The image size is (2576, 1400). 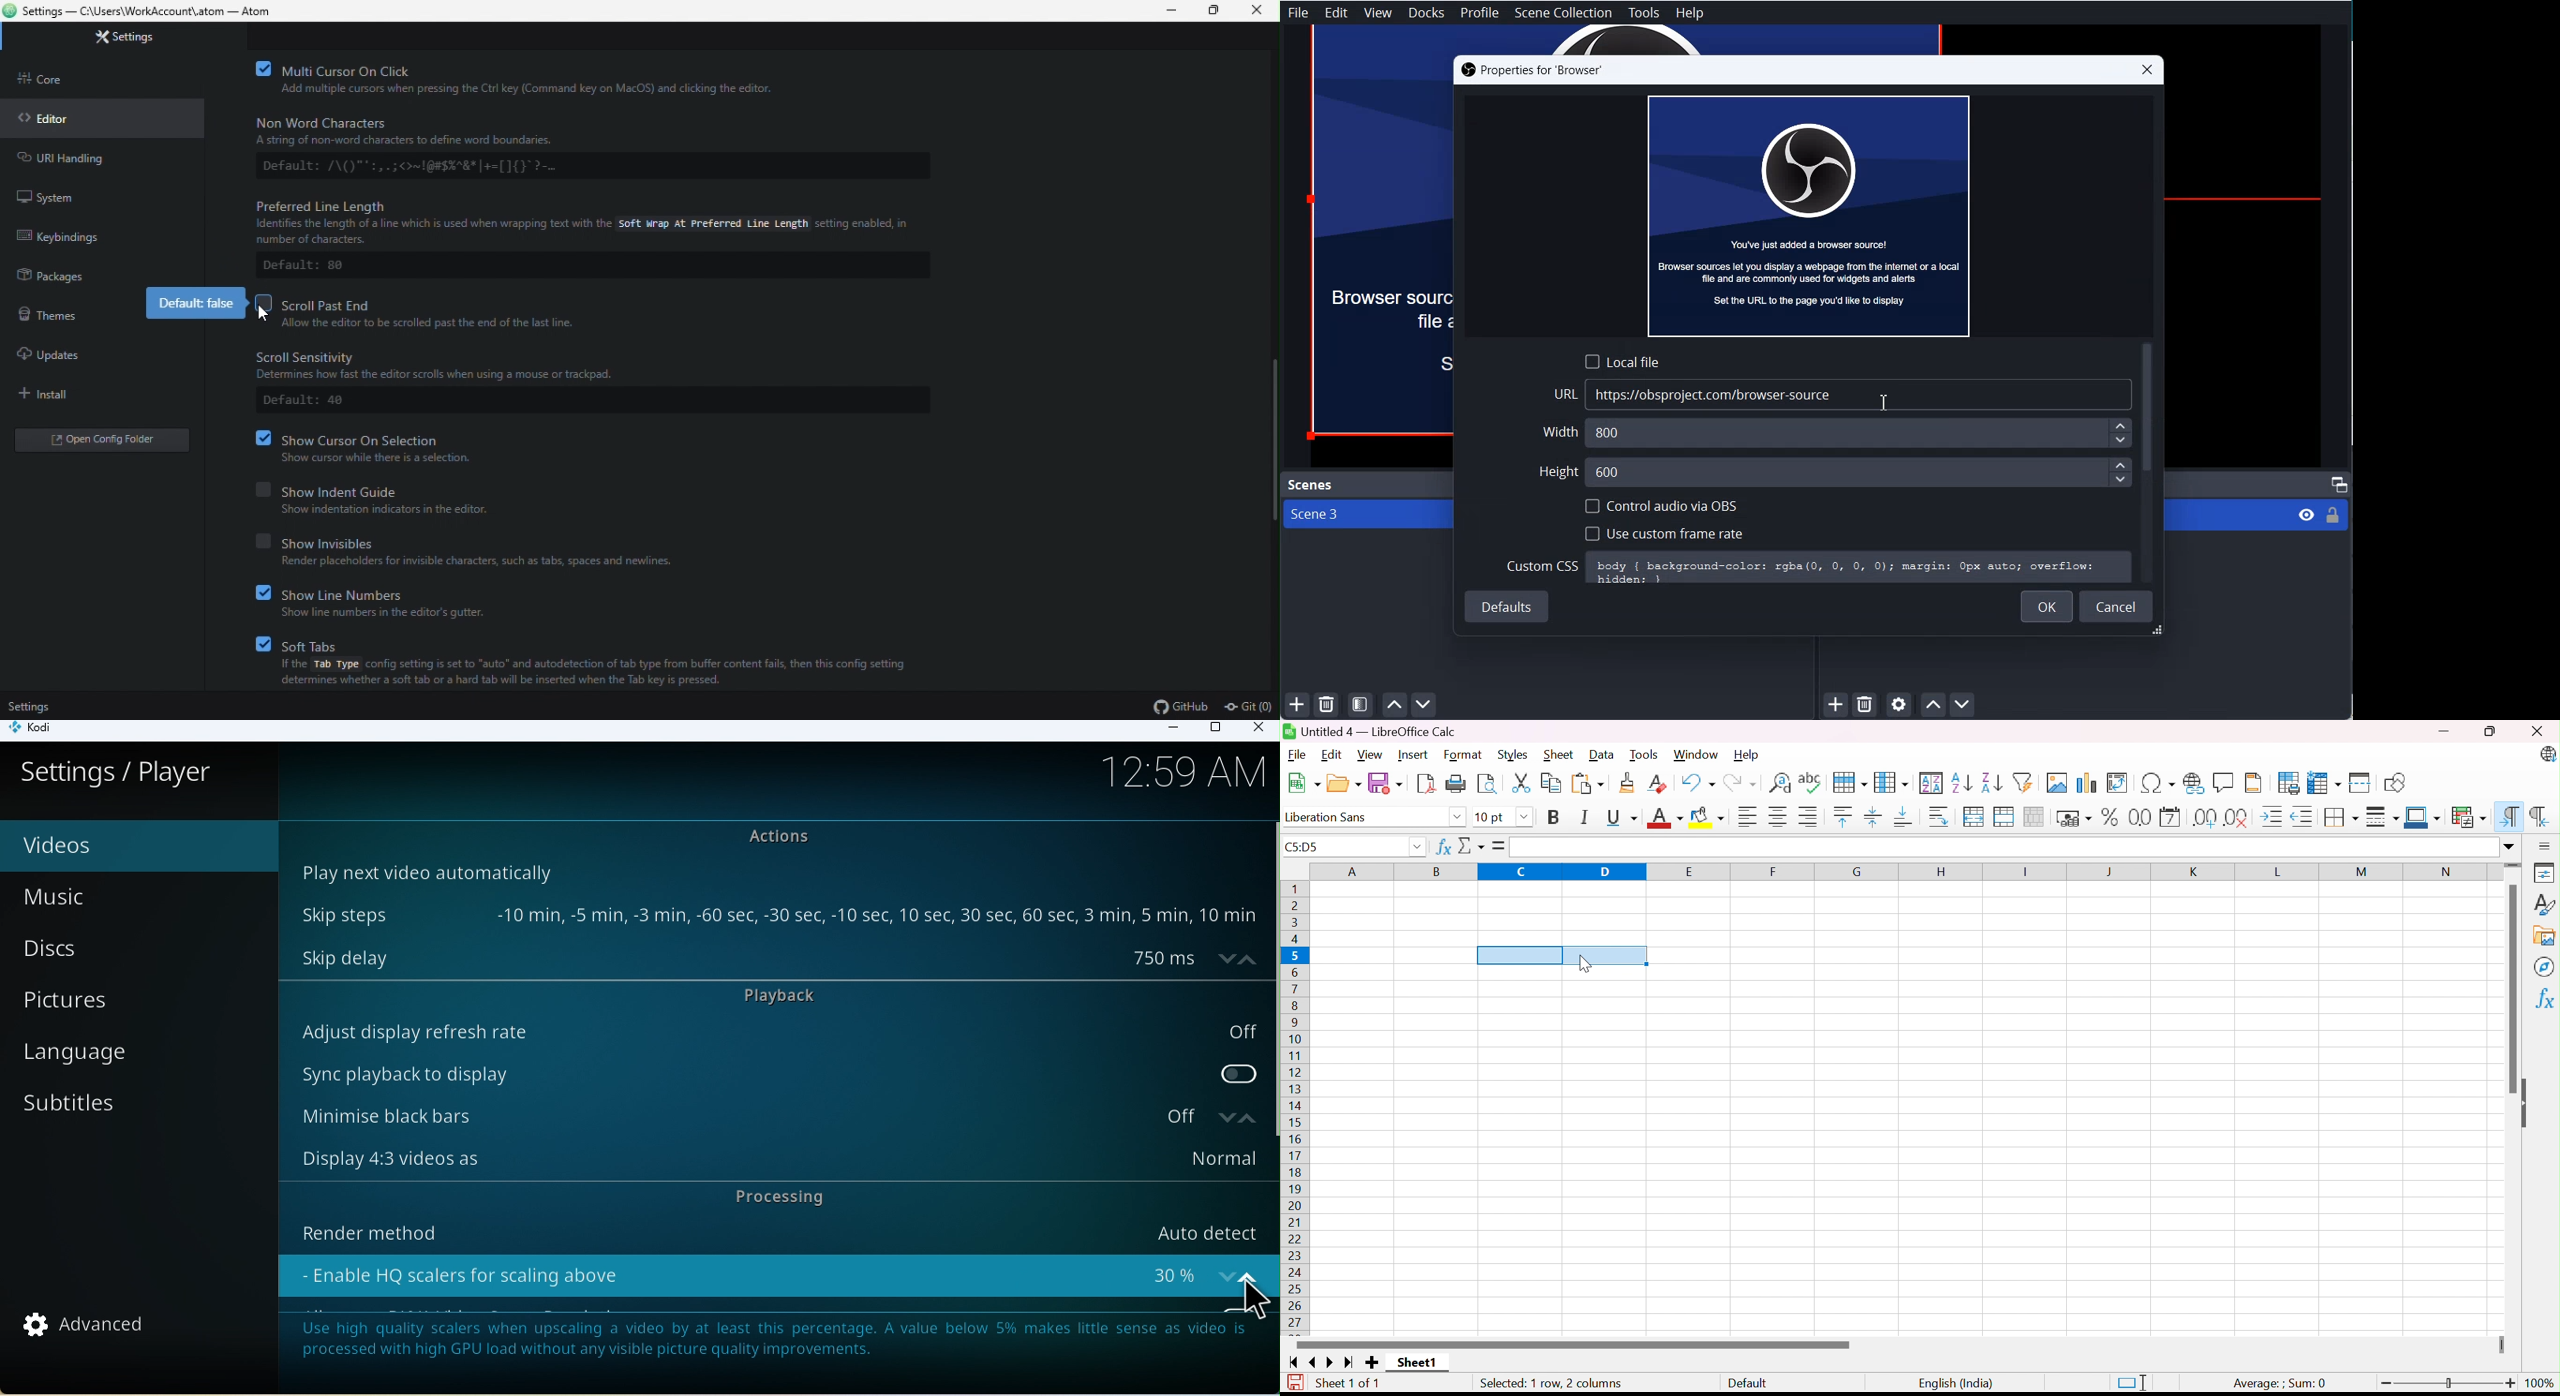 I want to click on Insert, so click(x=1414, y=754).